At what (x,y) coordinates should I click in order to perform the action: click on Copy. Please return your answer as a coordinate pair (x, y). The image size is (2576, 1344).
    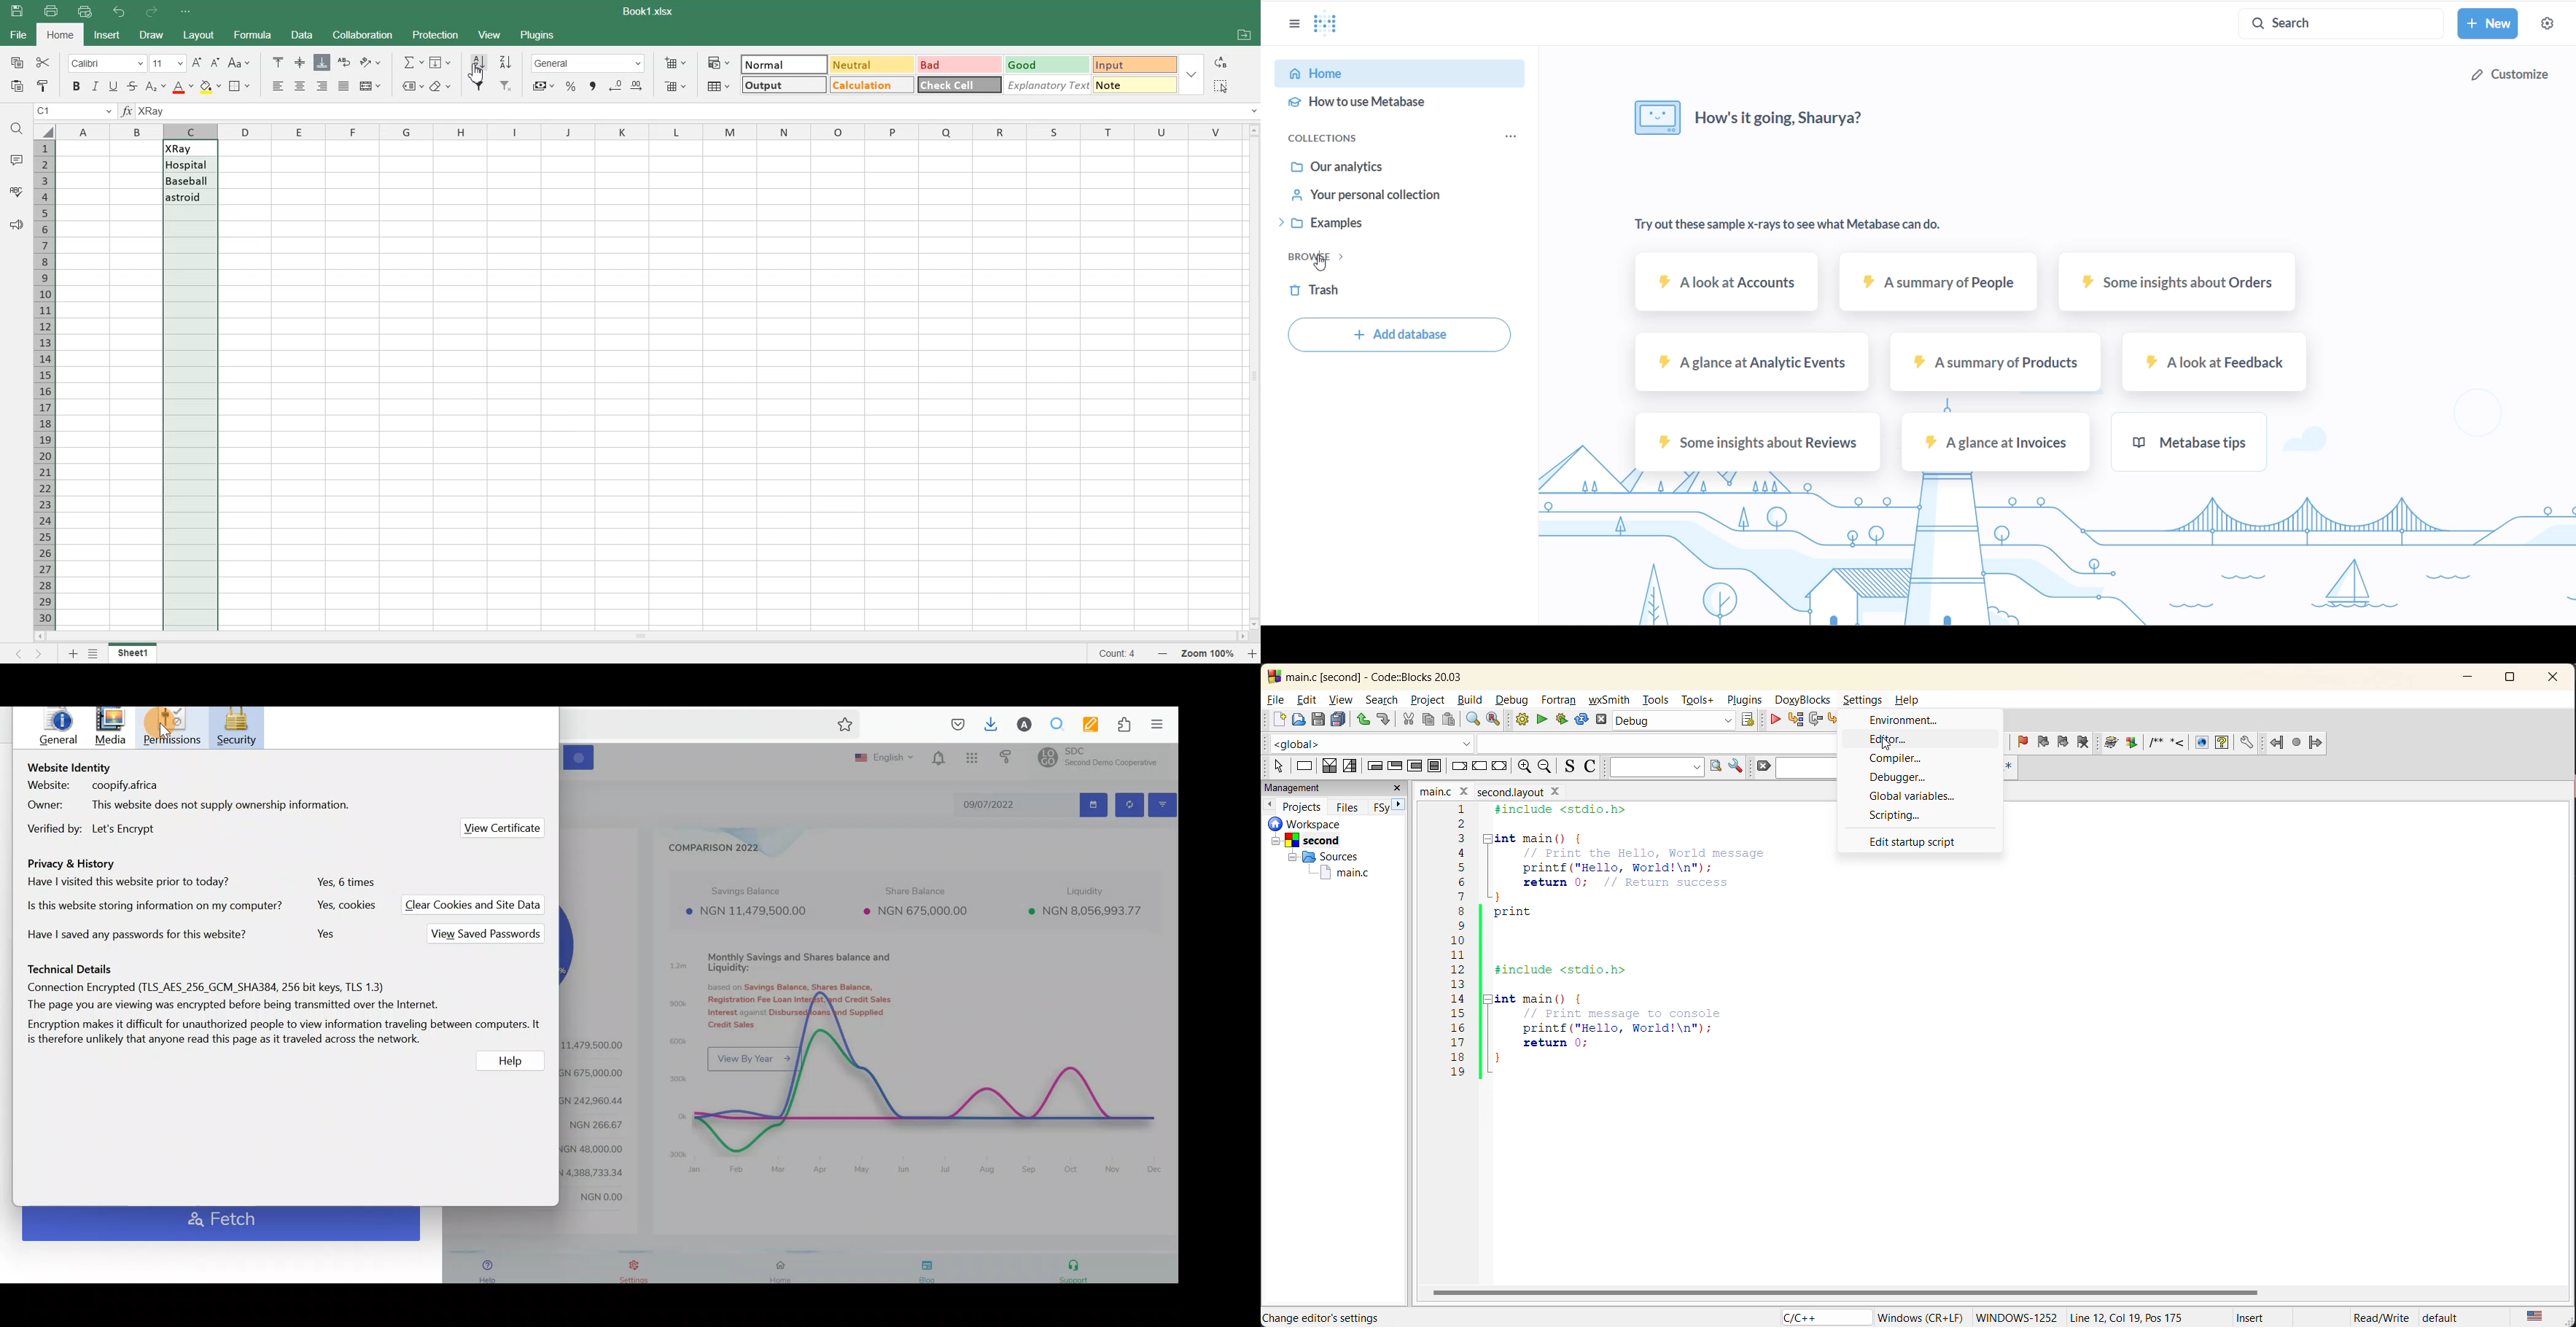
    Looking at the image, I should click on (15, 62).